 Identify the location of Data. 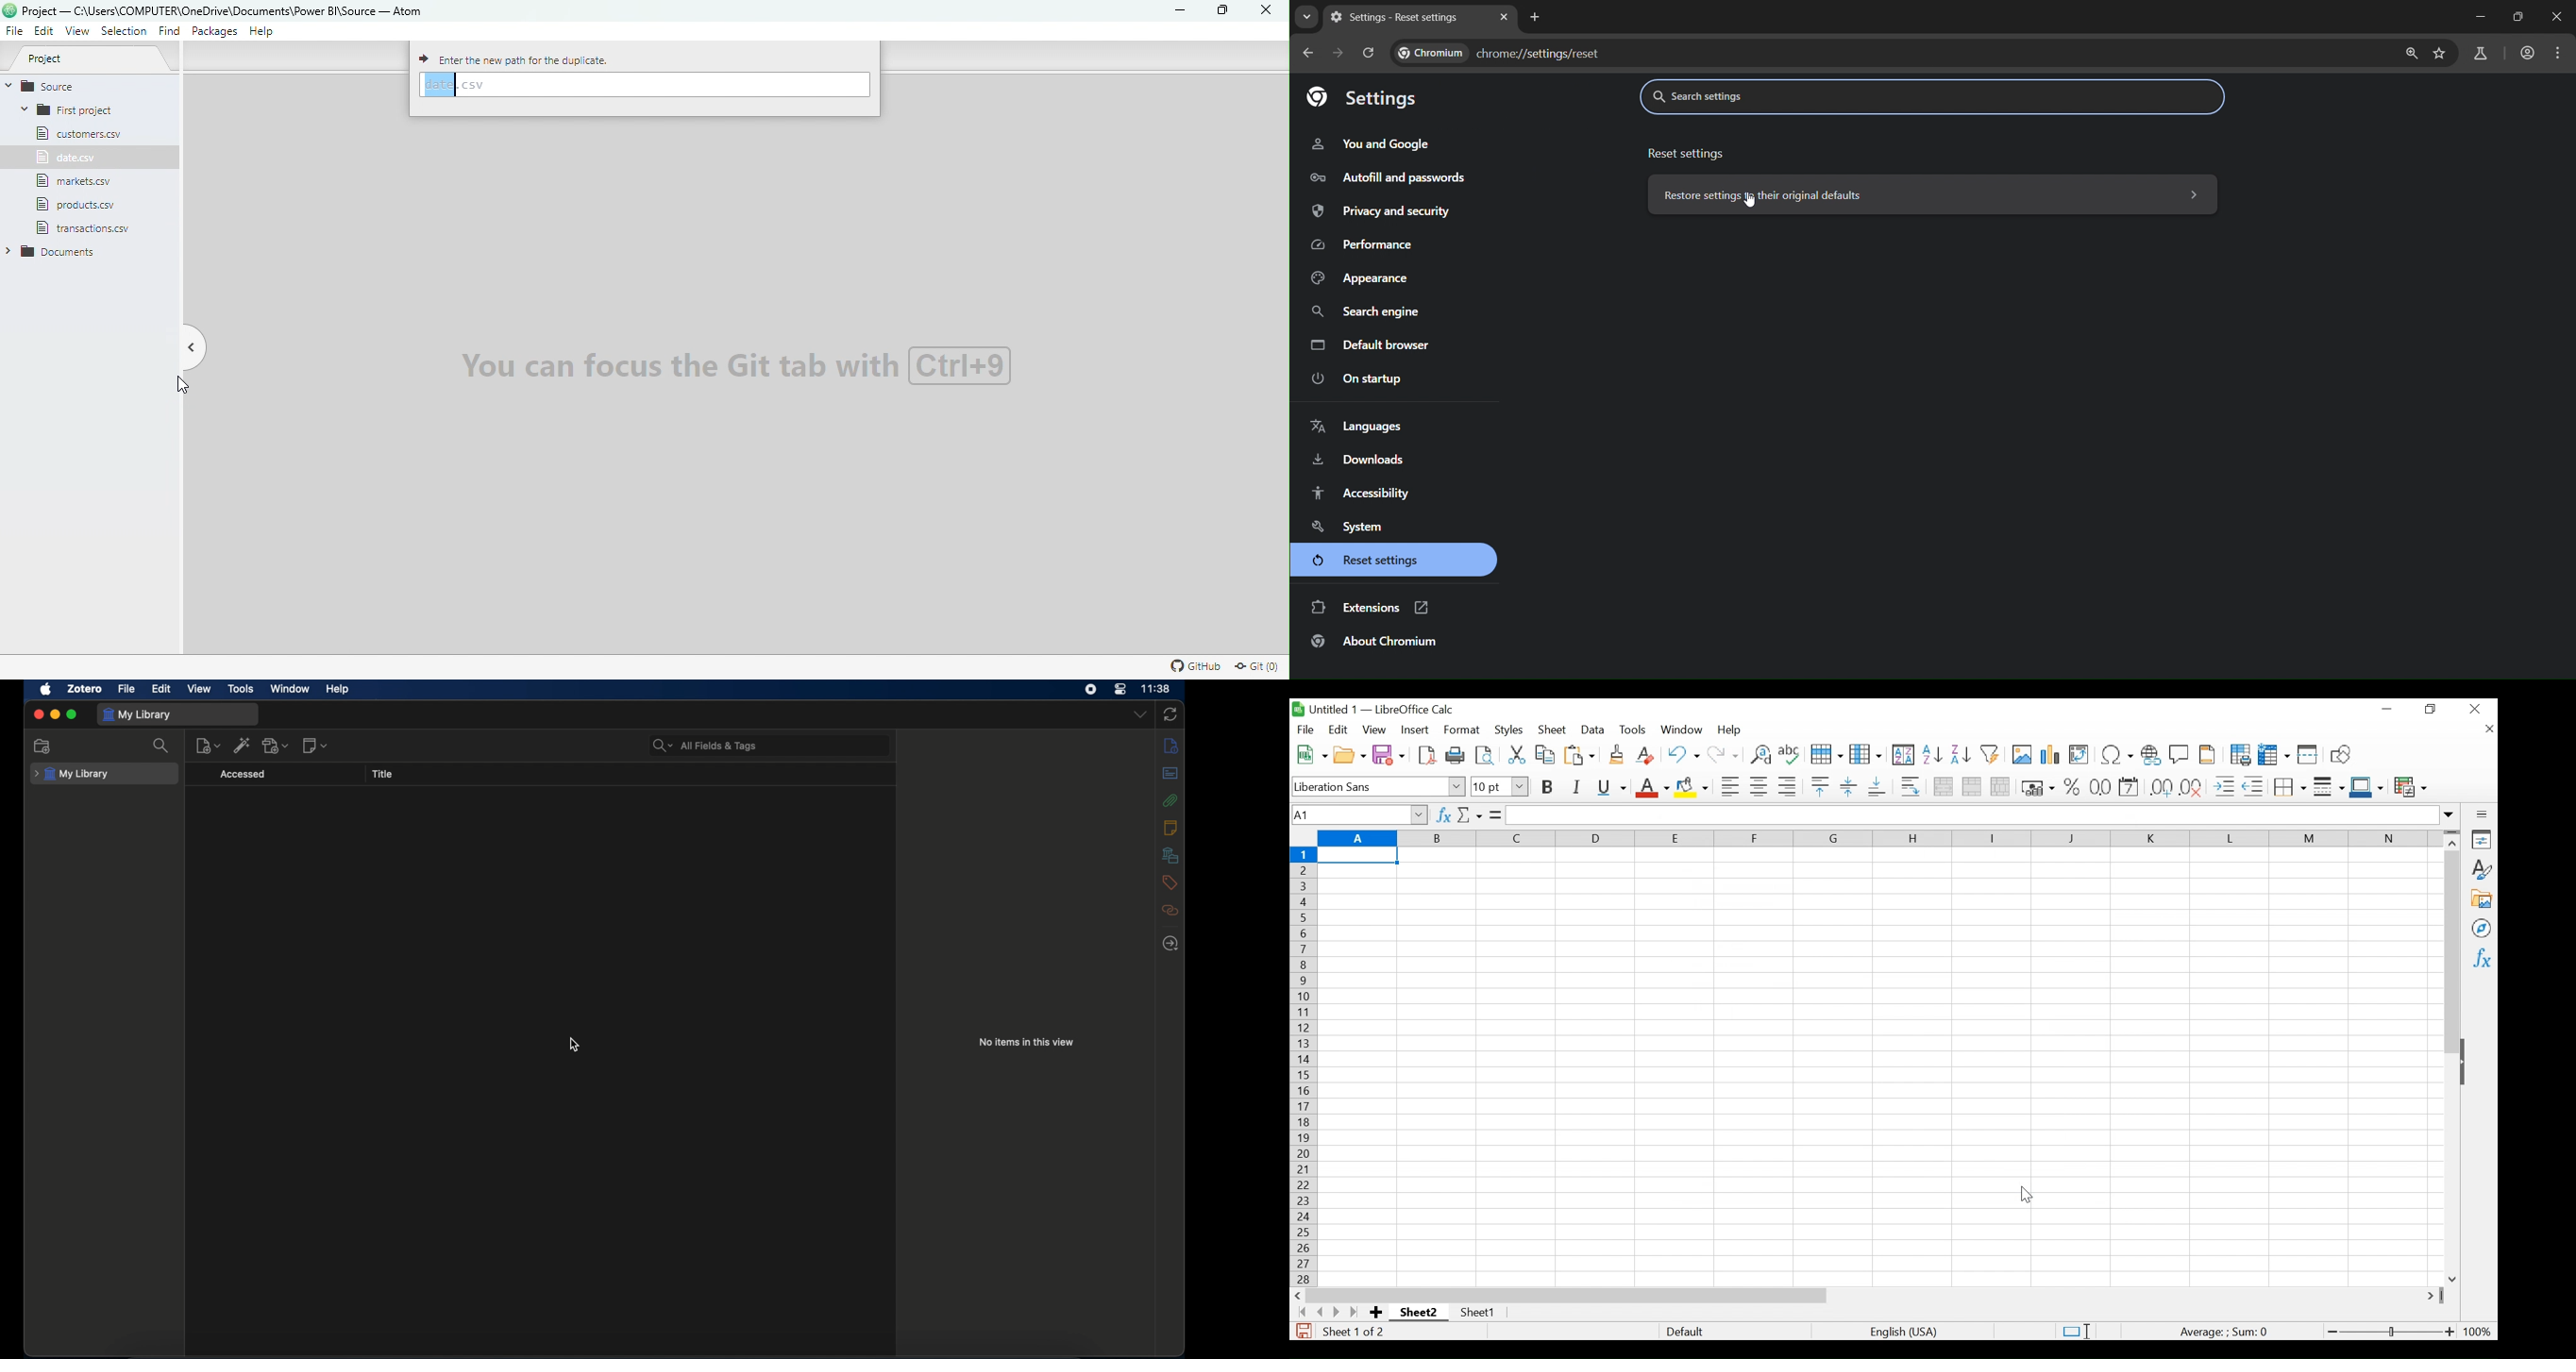
(1593, 730).